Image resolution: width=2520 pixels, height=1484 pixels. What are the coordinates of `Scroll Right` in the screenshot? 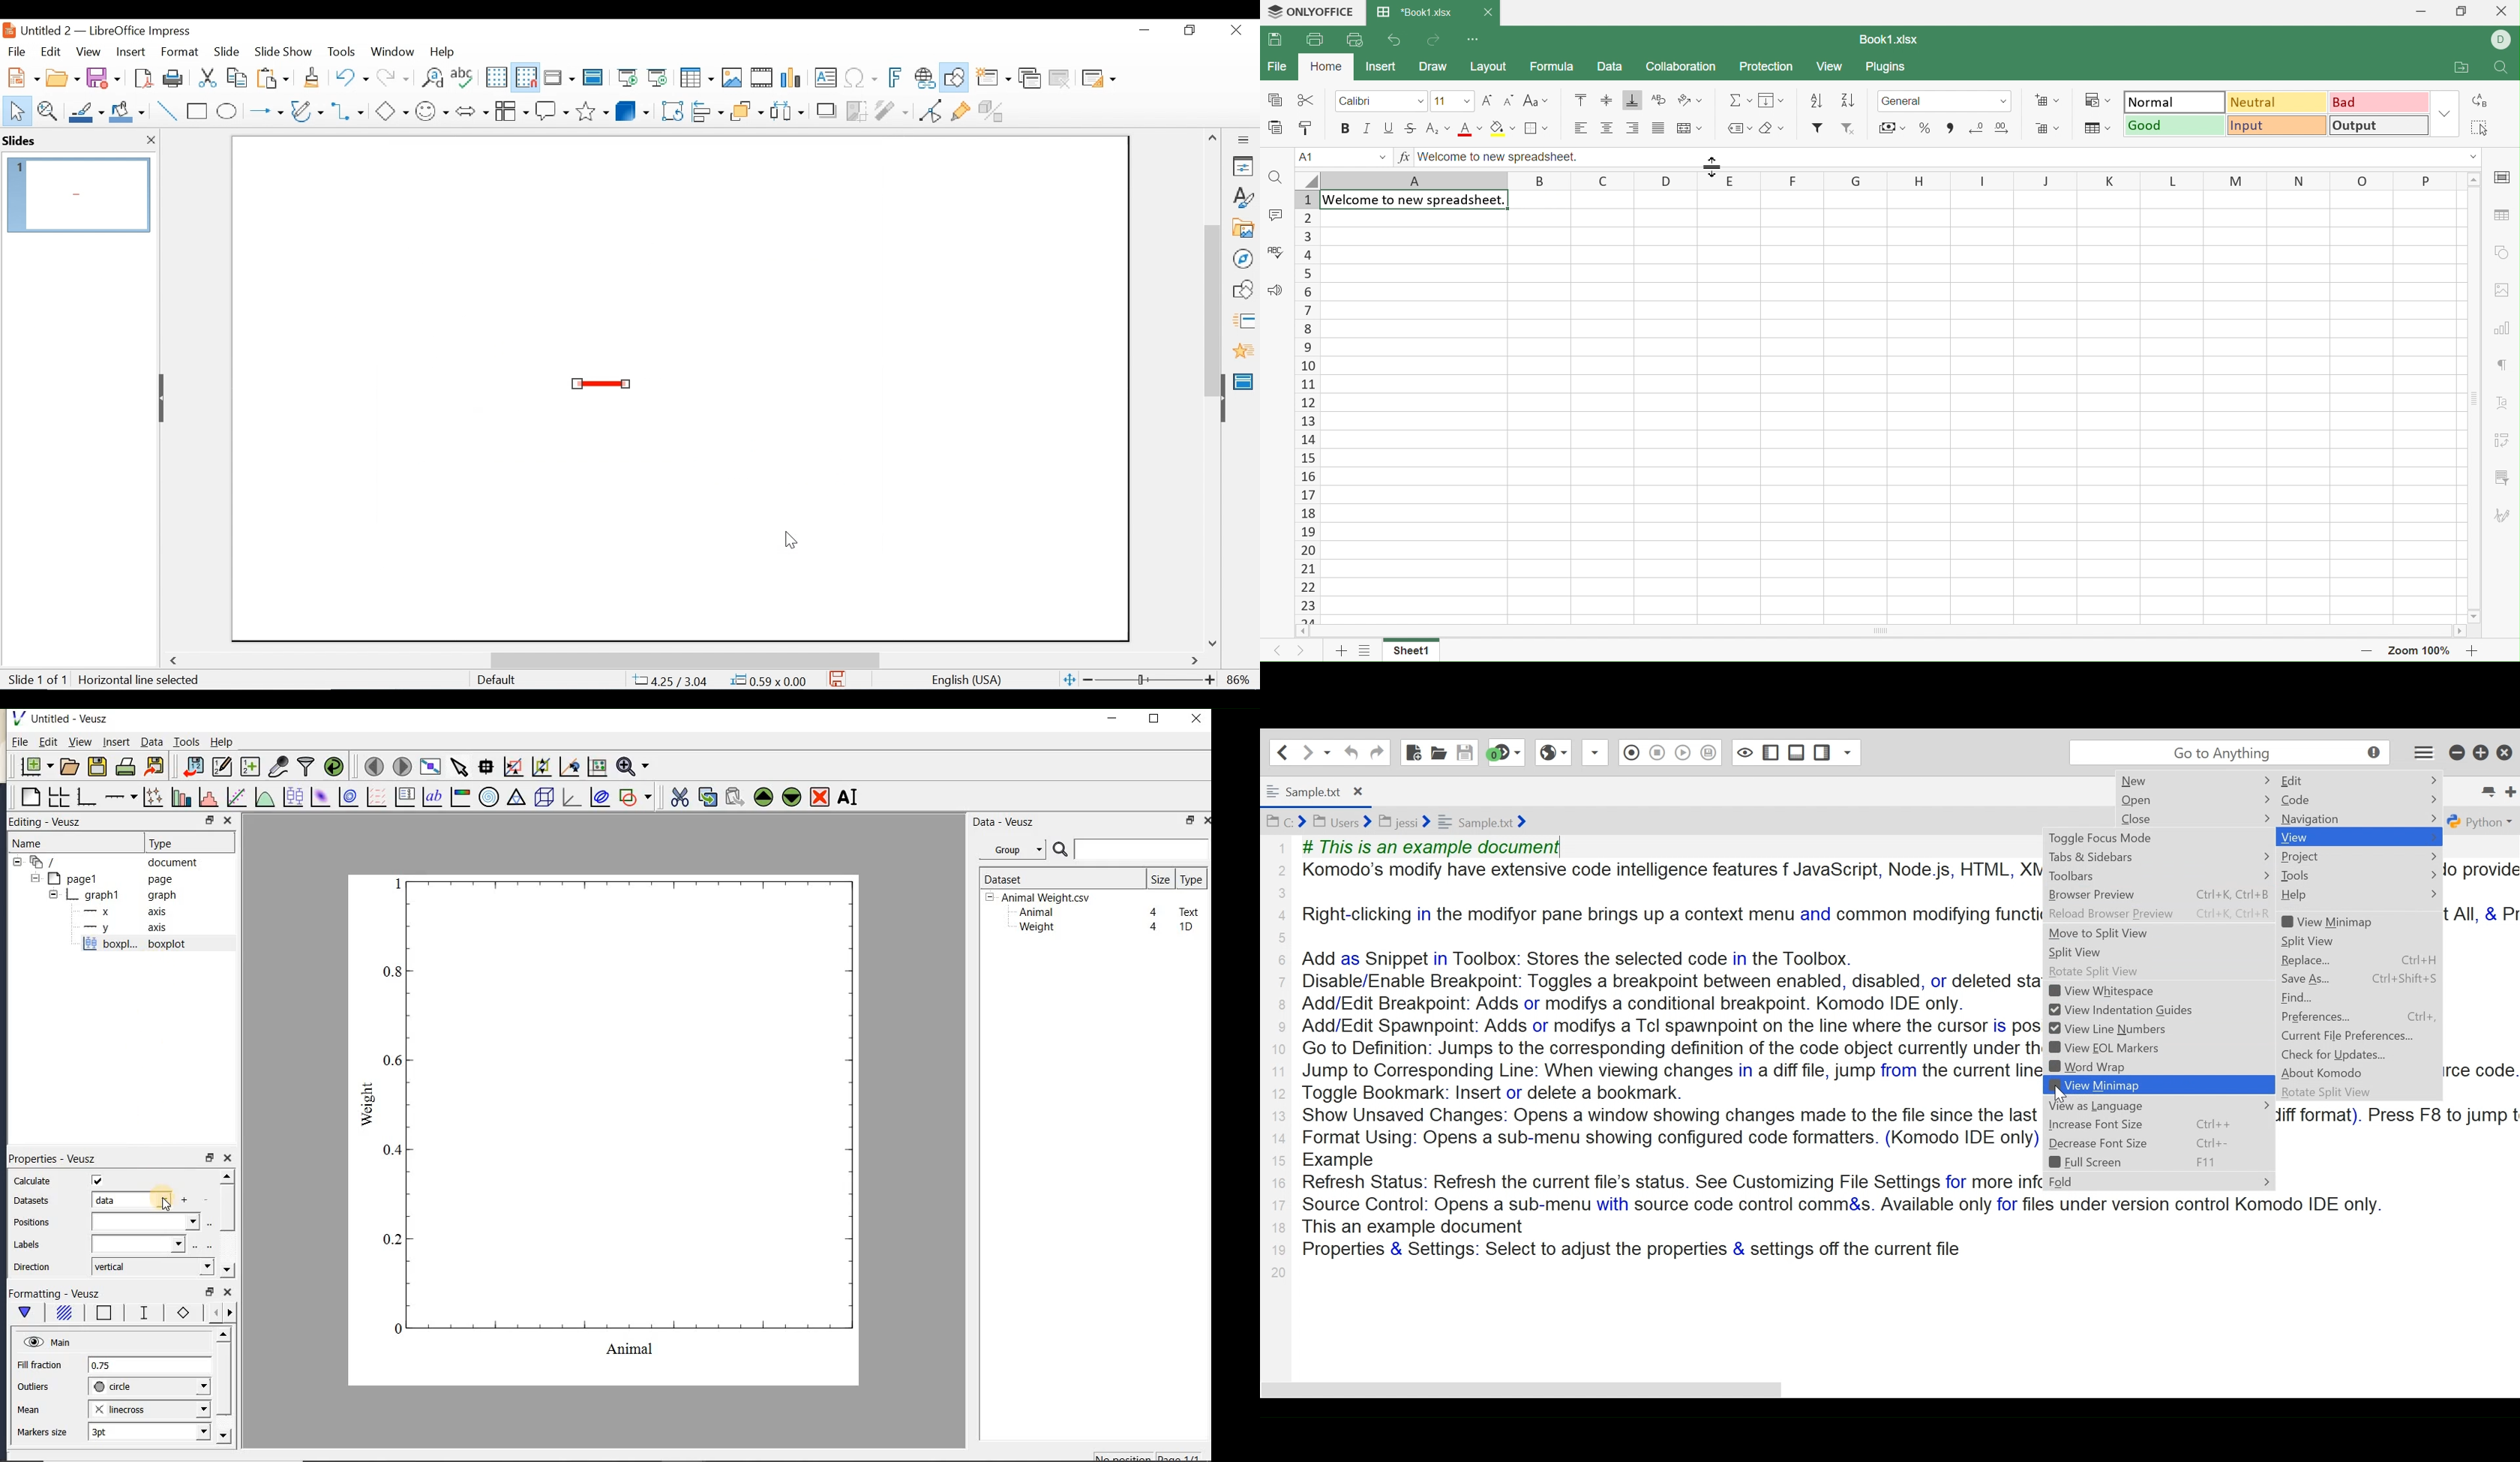 It's located at (2463, 632).